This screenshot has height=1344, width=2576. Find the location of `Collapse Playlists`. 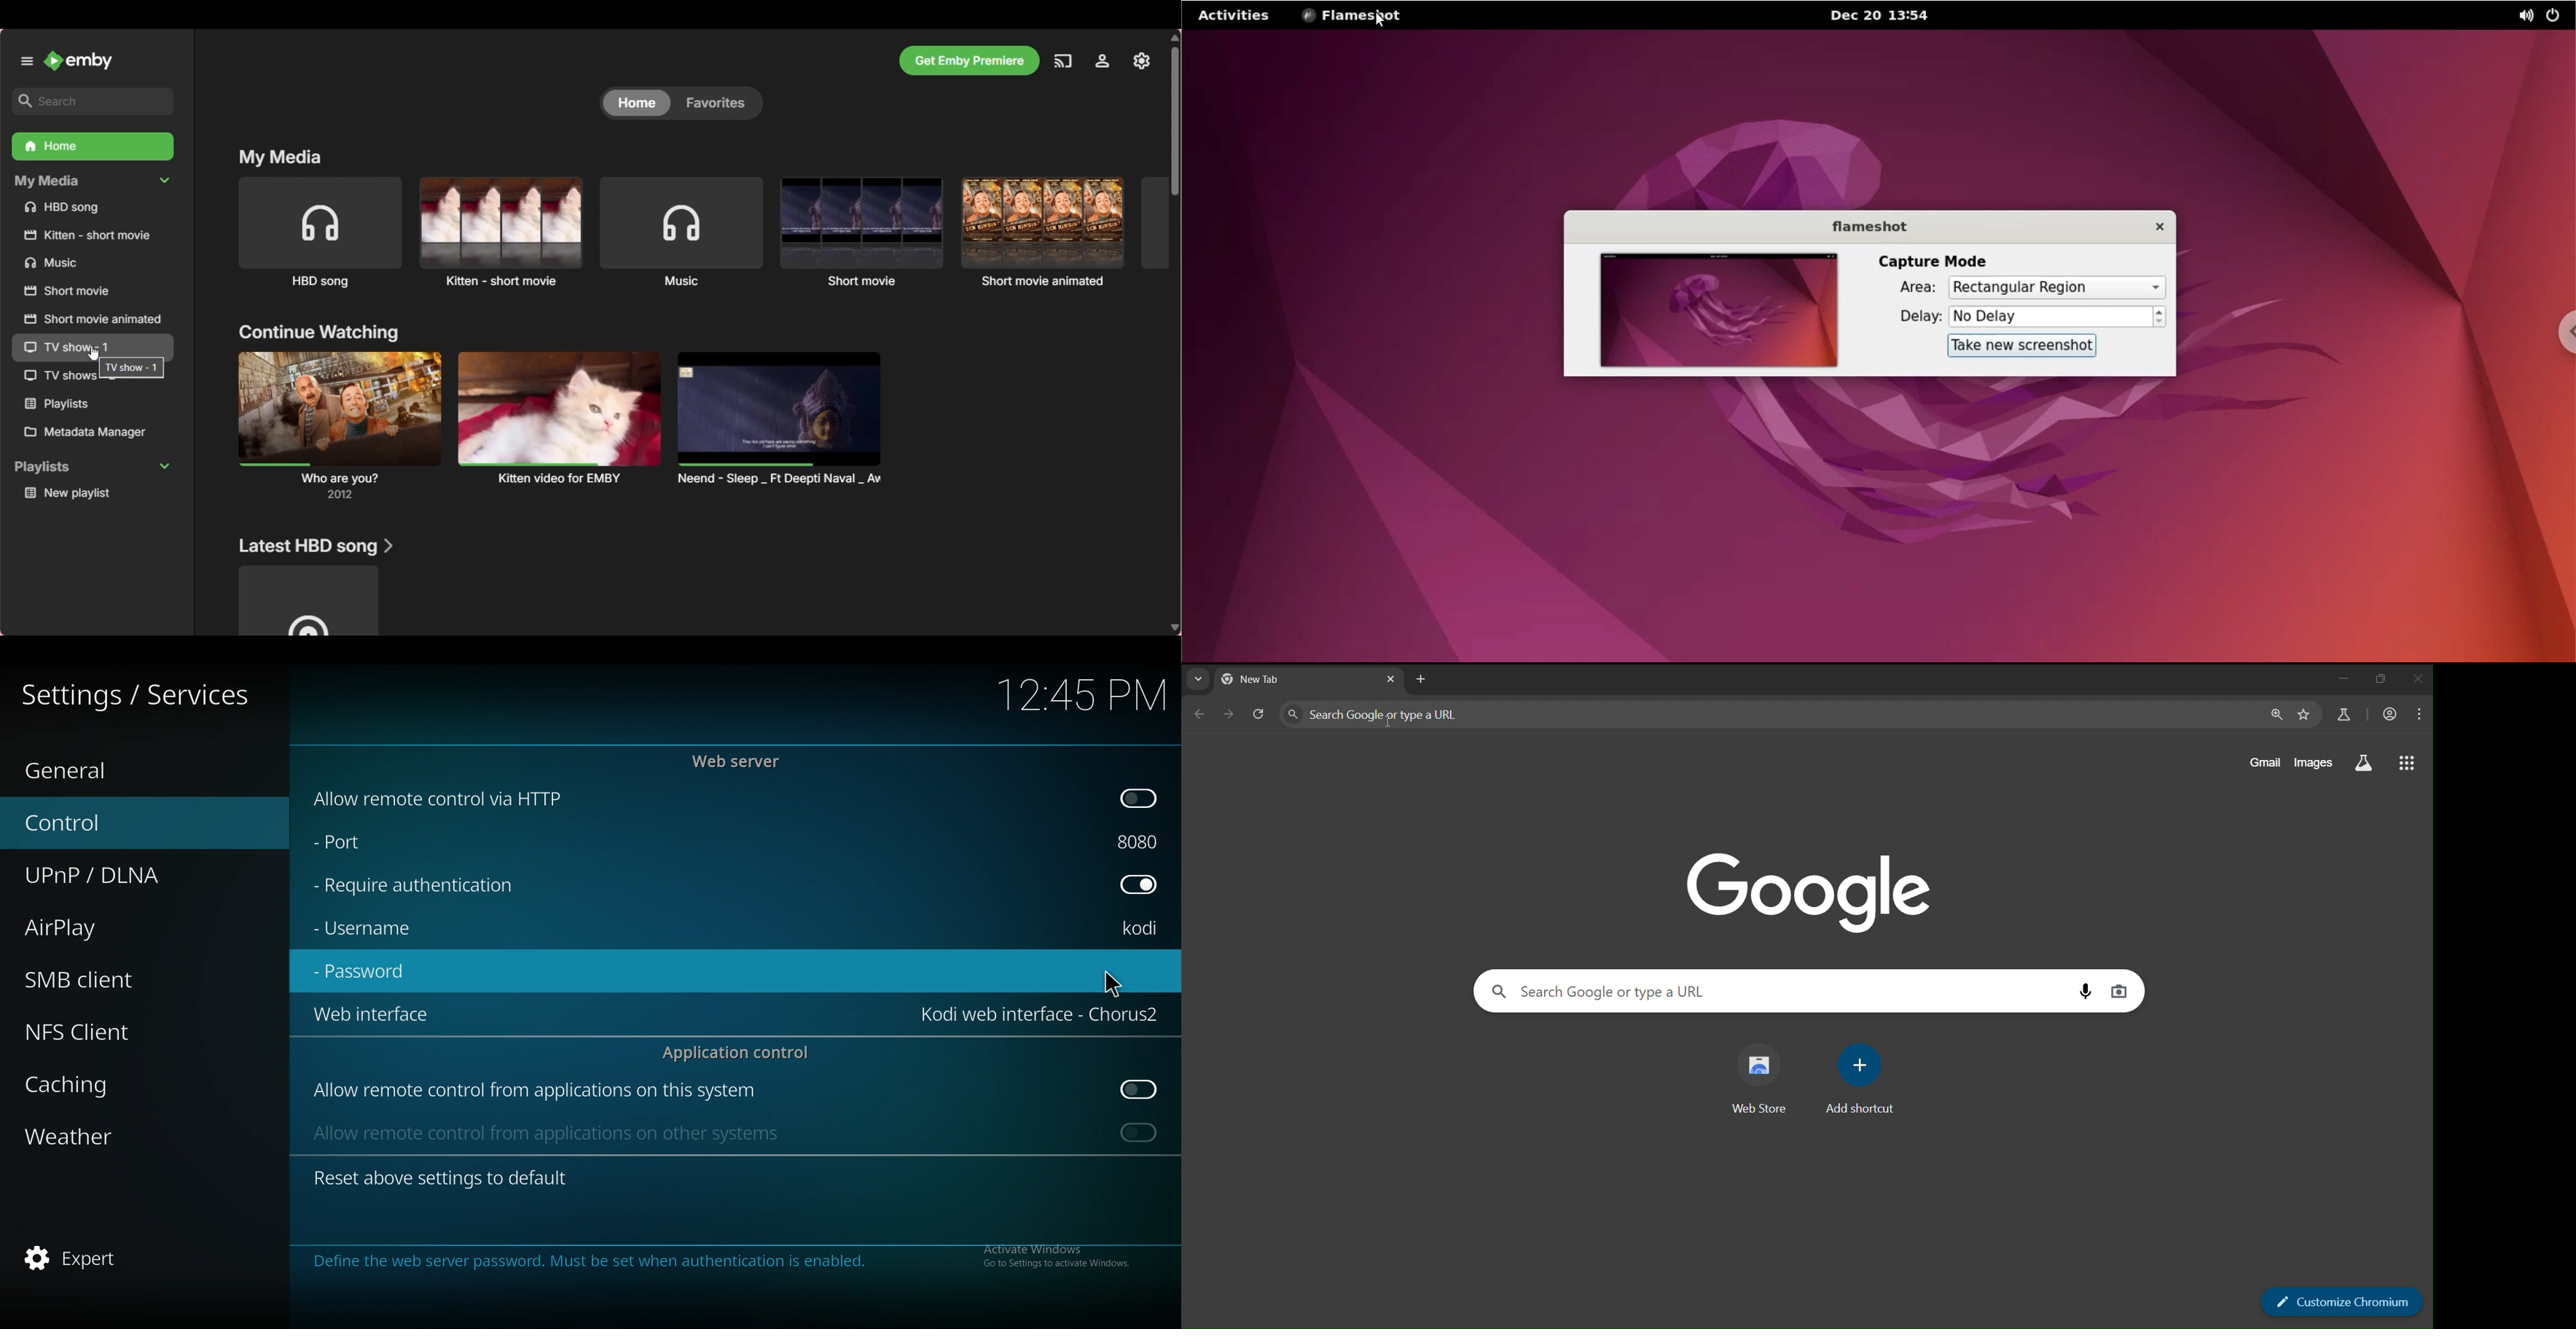

Collapse Playlists is located at coordinates (92, 468).